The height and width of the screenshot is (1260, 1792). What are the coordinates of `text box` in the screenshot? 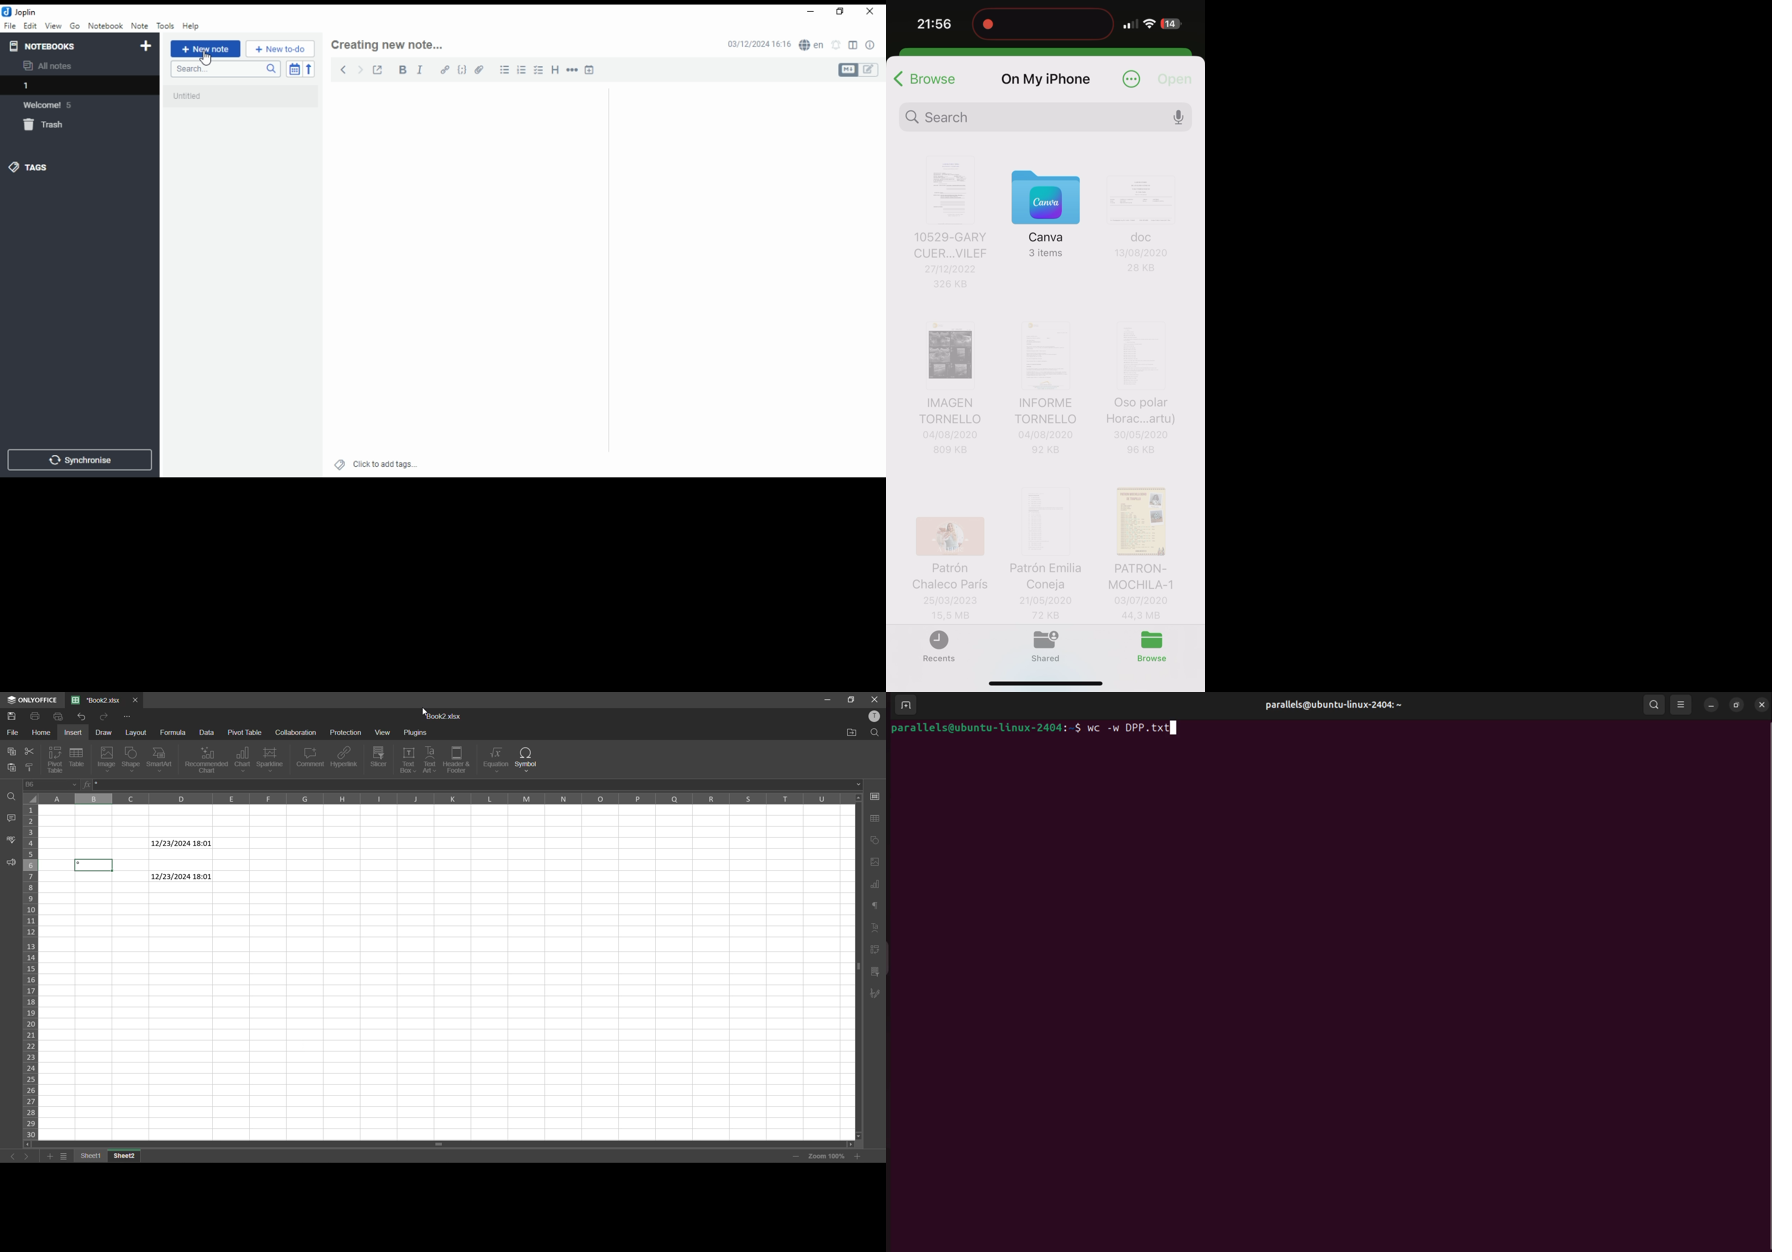 It's located at (411, 761).